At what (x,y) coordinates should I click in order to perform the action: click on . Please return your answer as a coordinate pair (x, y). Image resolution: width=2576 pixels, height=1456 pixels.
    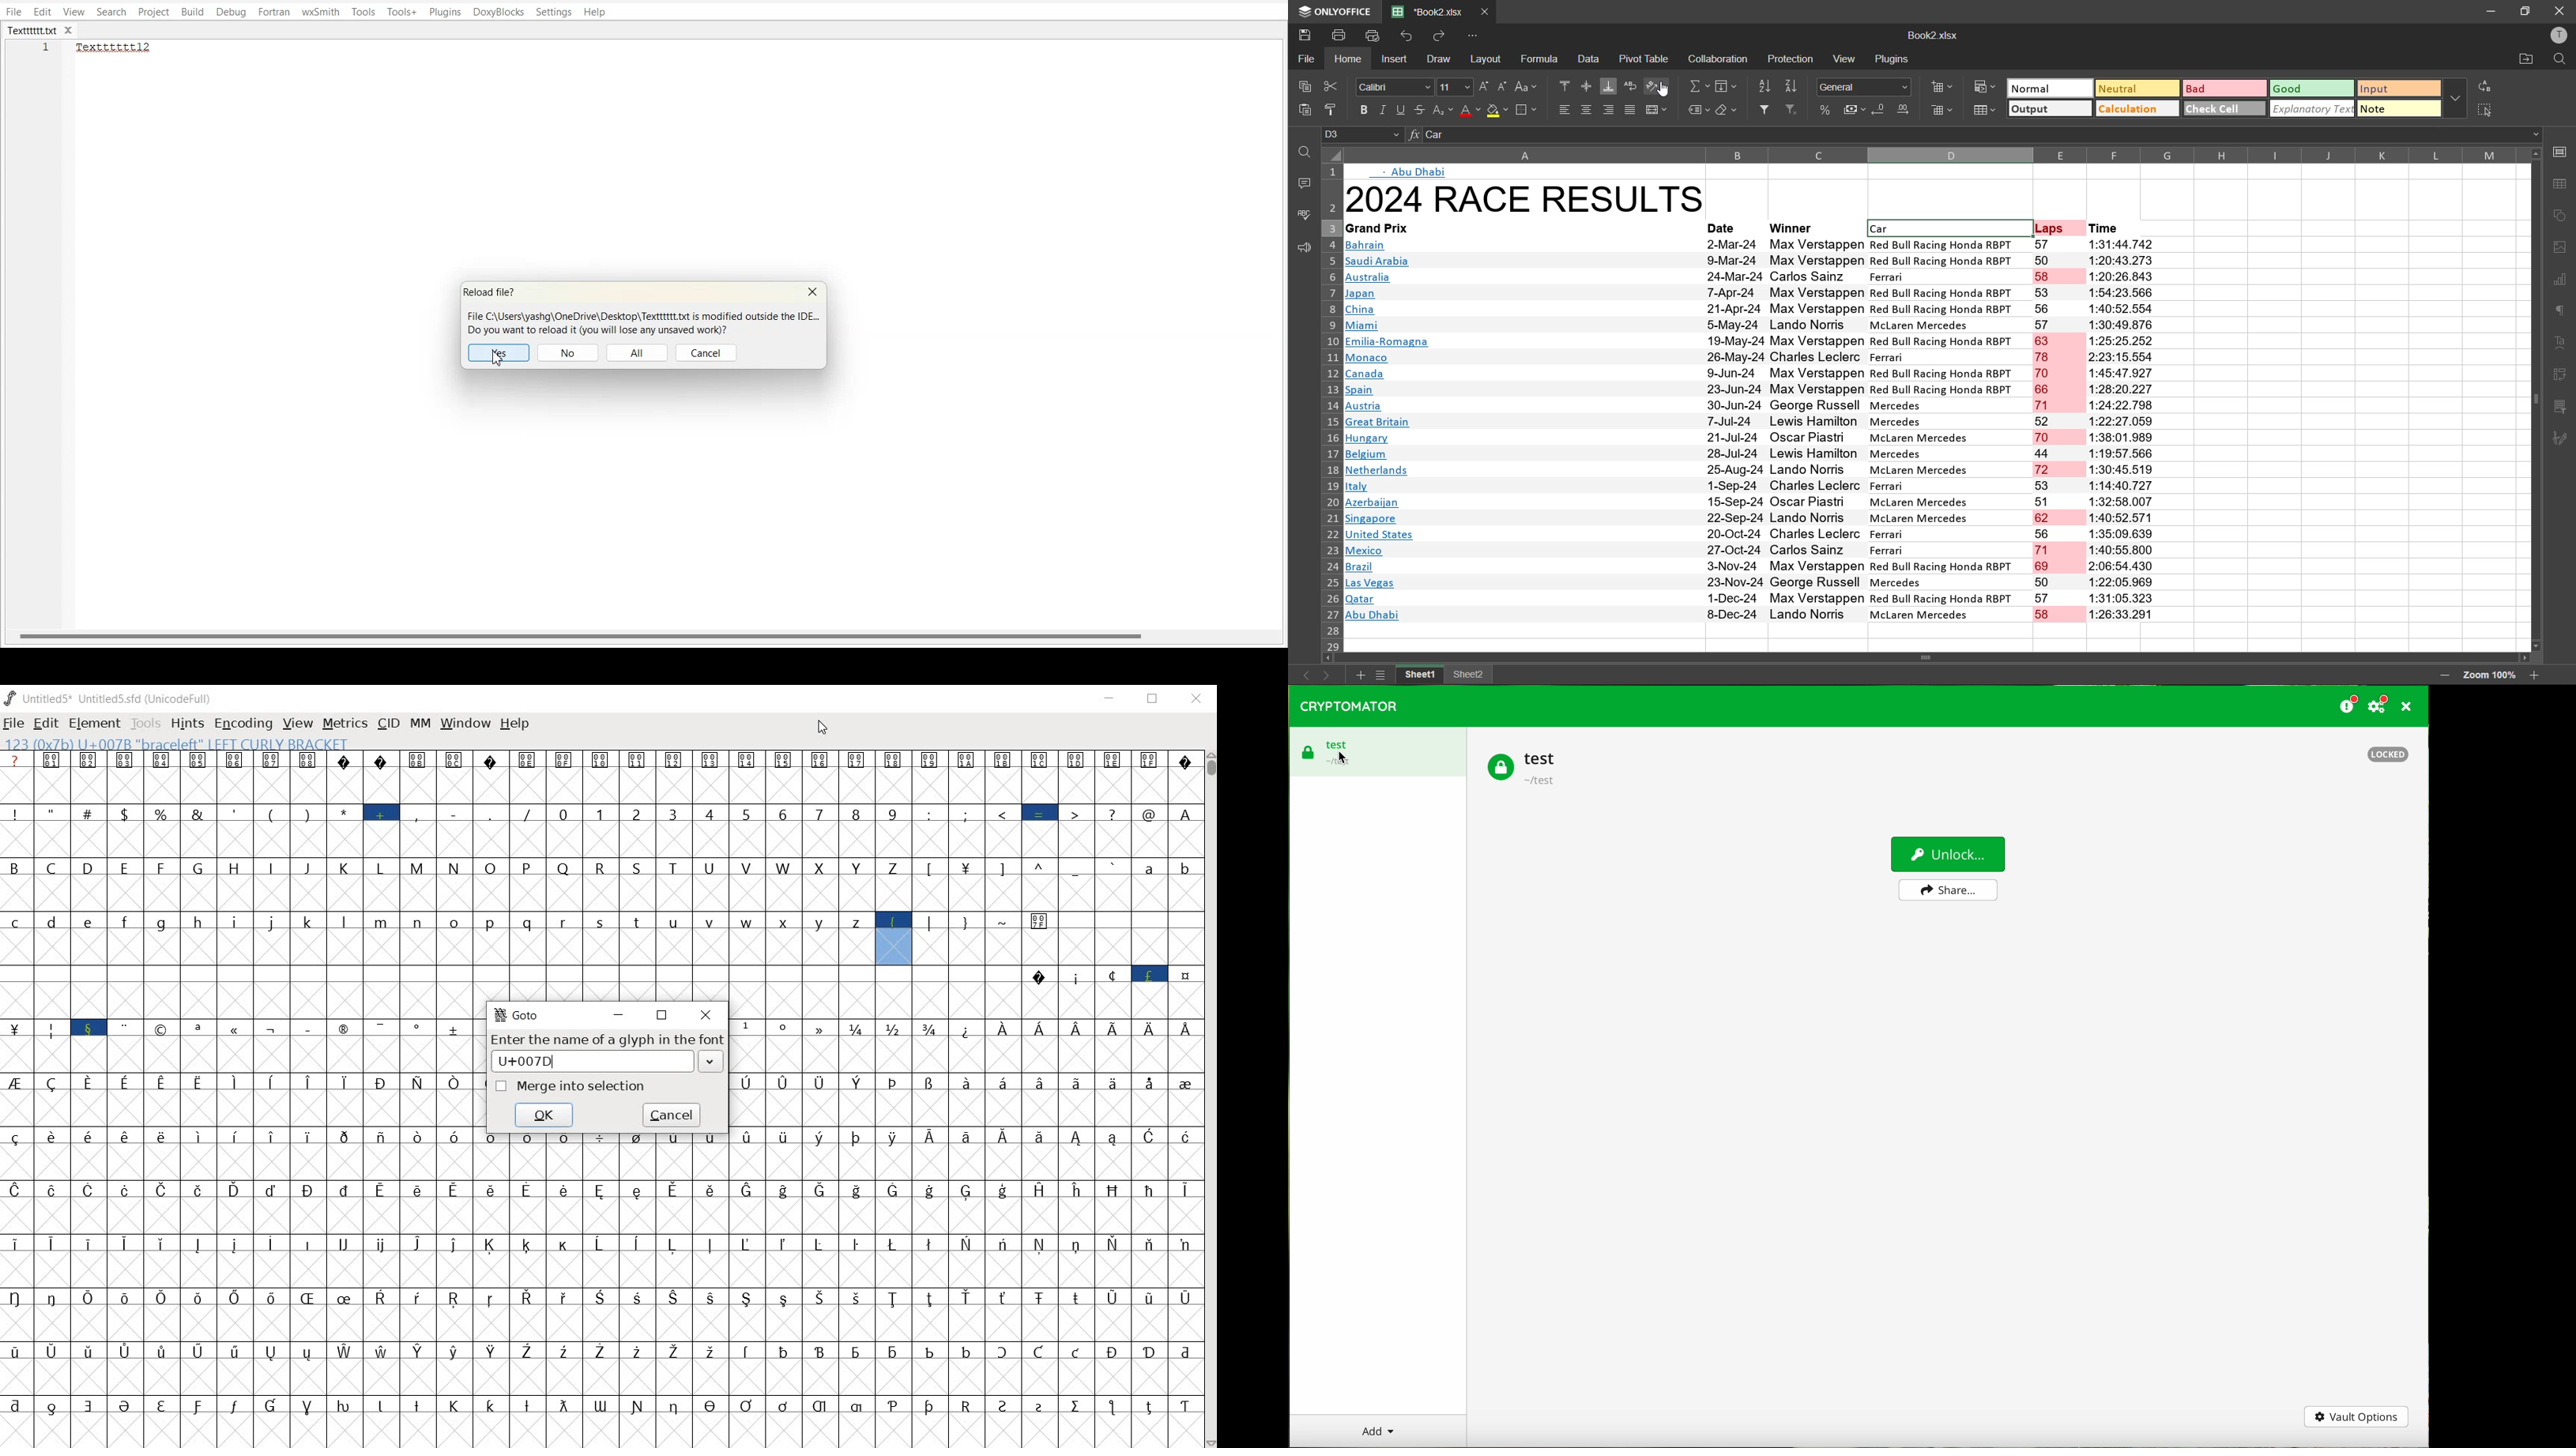
    Looking at the image, I should click on (1790, 109).